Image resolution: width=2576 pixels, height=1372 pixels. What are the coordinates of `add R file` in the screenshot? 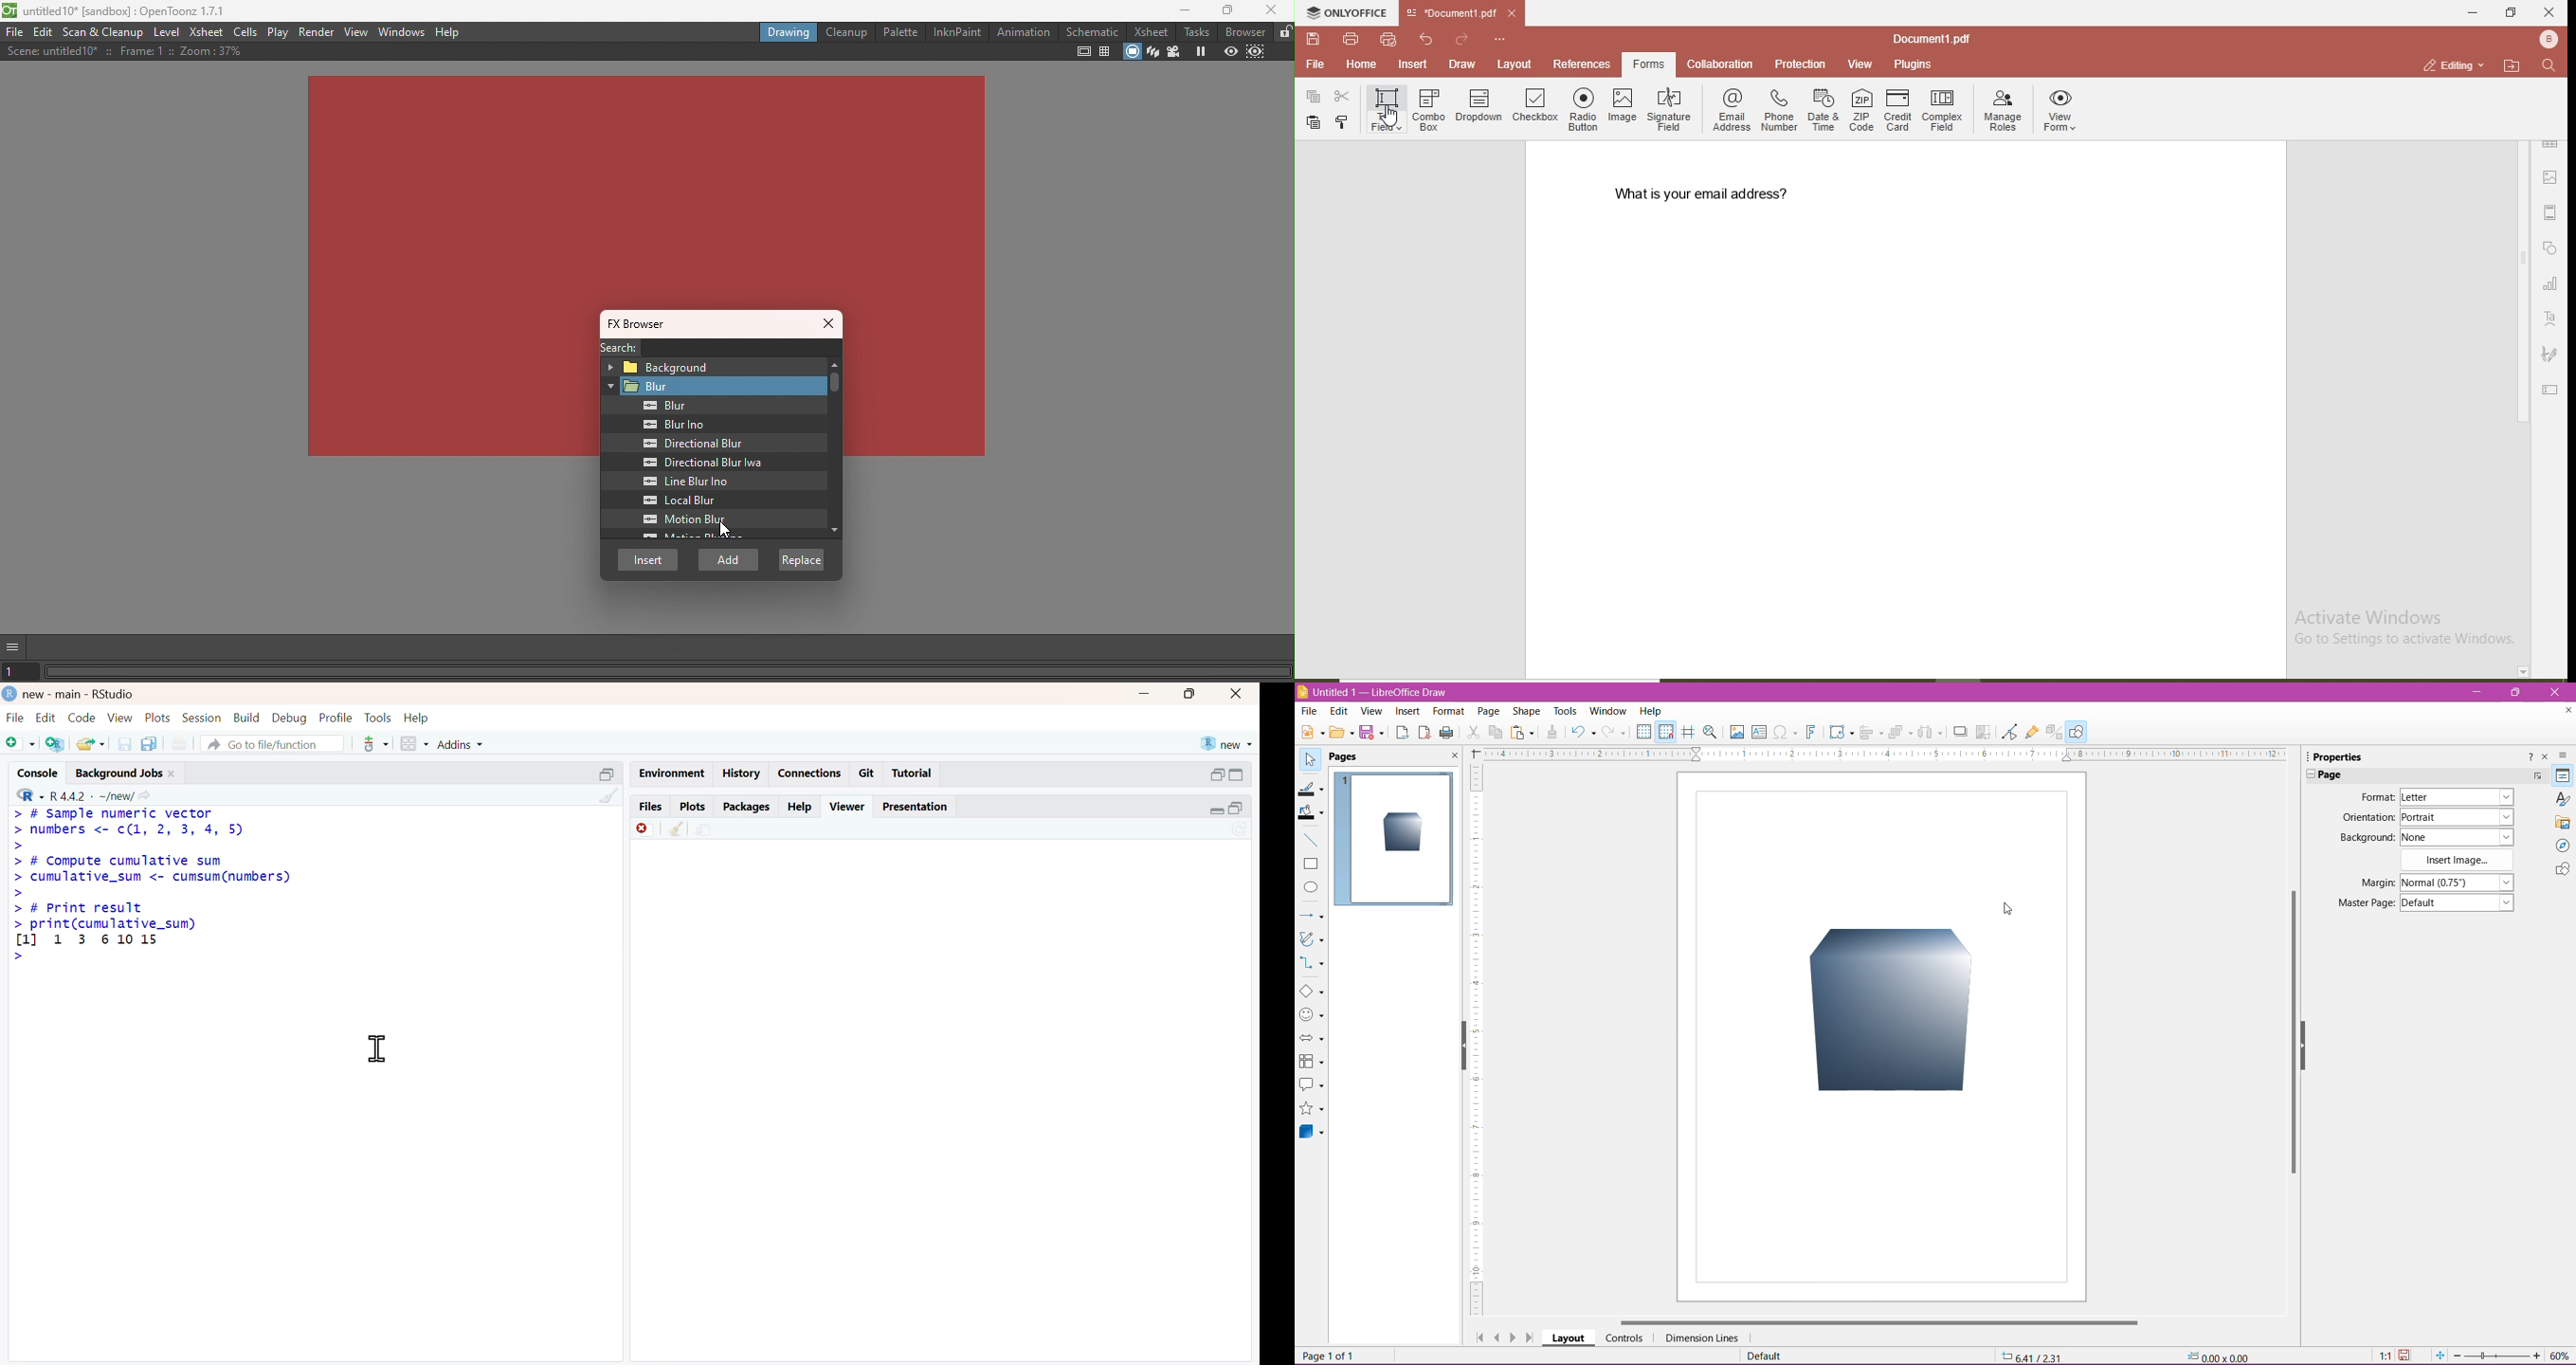 It's located at (55, 744).